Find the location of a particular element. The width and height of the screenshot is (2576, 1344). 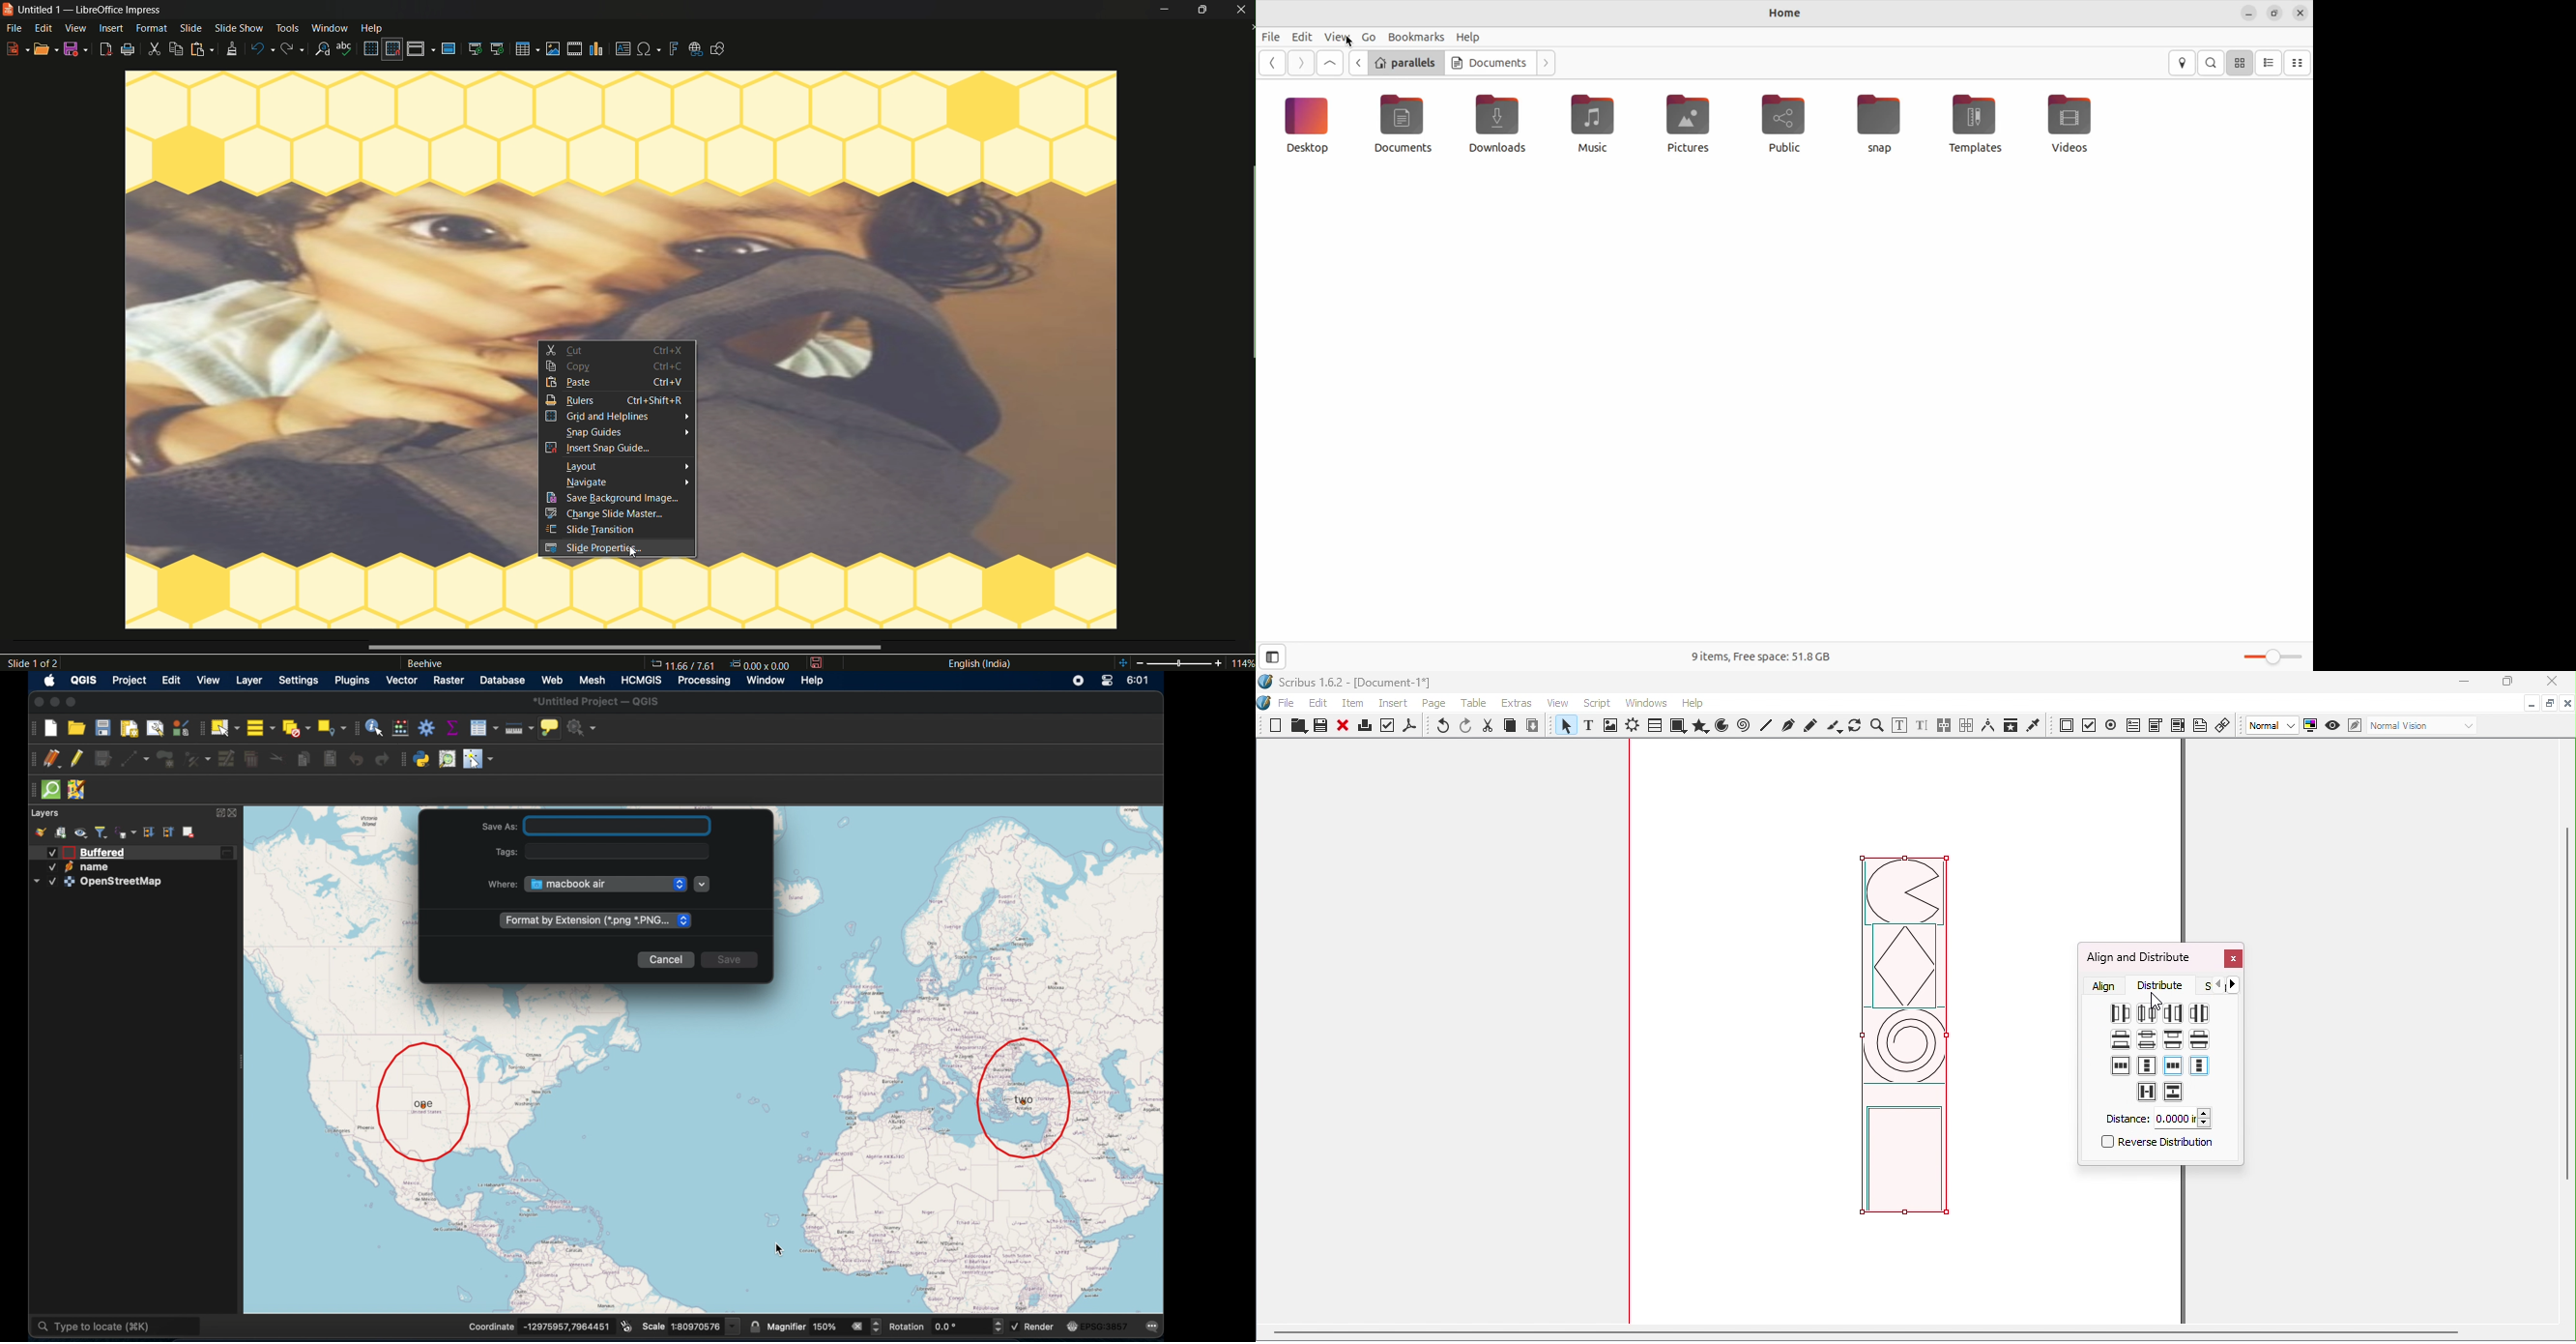

spelling is located at coordinates (347, 49).